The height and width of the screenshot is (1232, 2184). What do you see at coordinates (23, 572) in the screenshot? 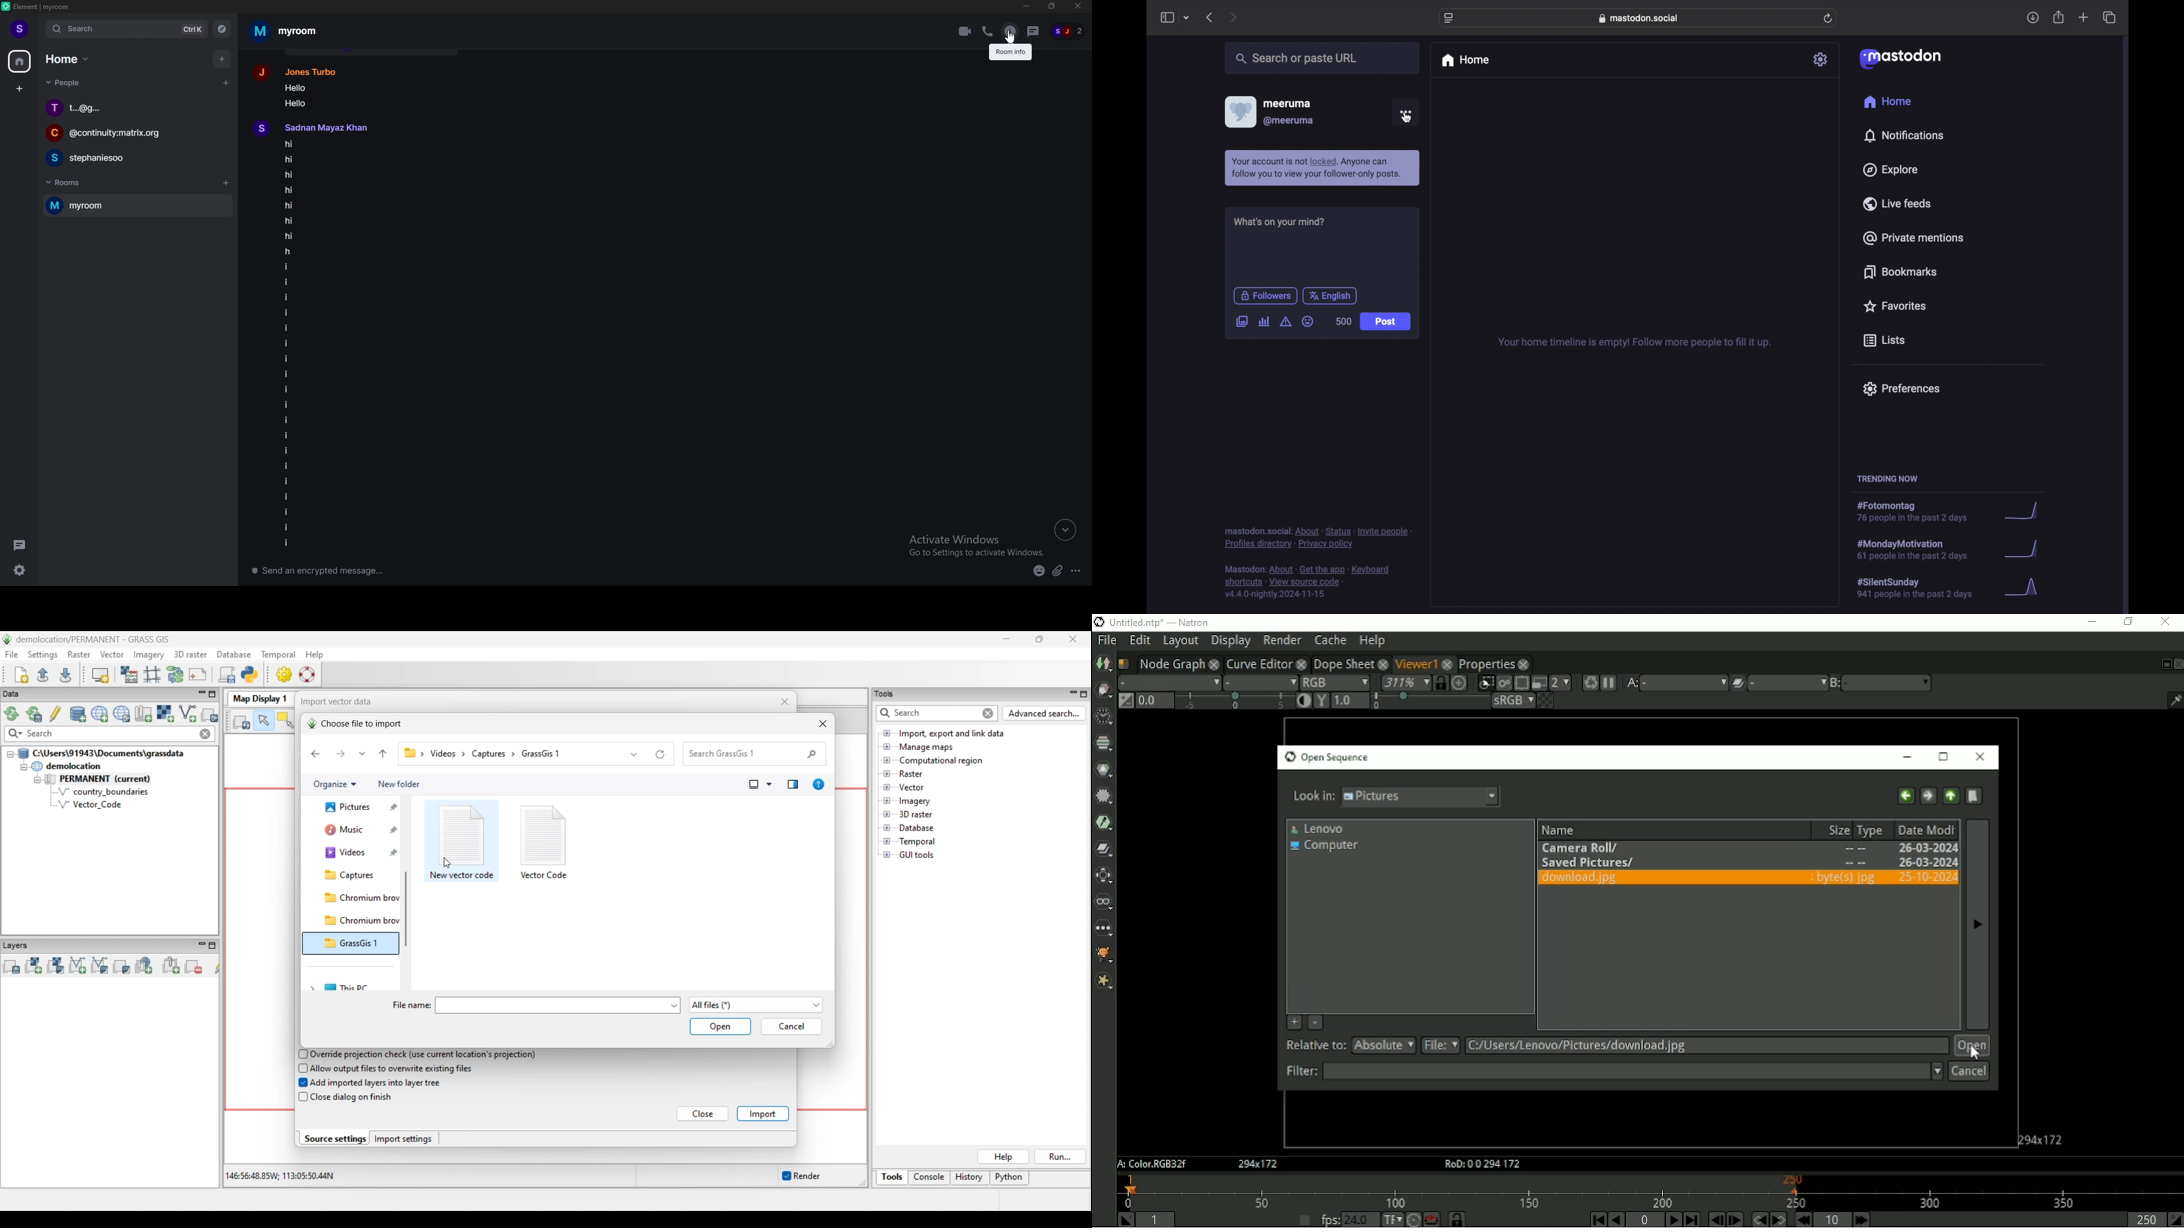
I see `settings` at bounding box center [23, 572].